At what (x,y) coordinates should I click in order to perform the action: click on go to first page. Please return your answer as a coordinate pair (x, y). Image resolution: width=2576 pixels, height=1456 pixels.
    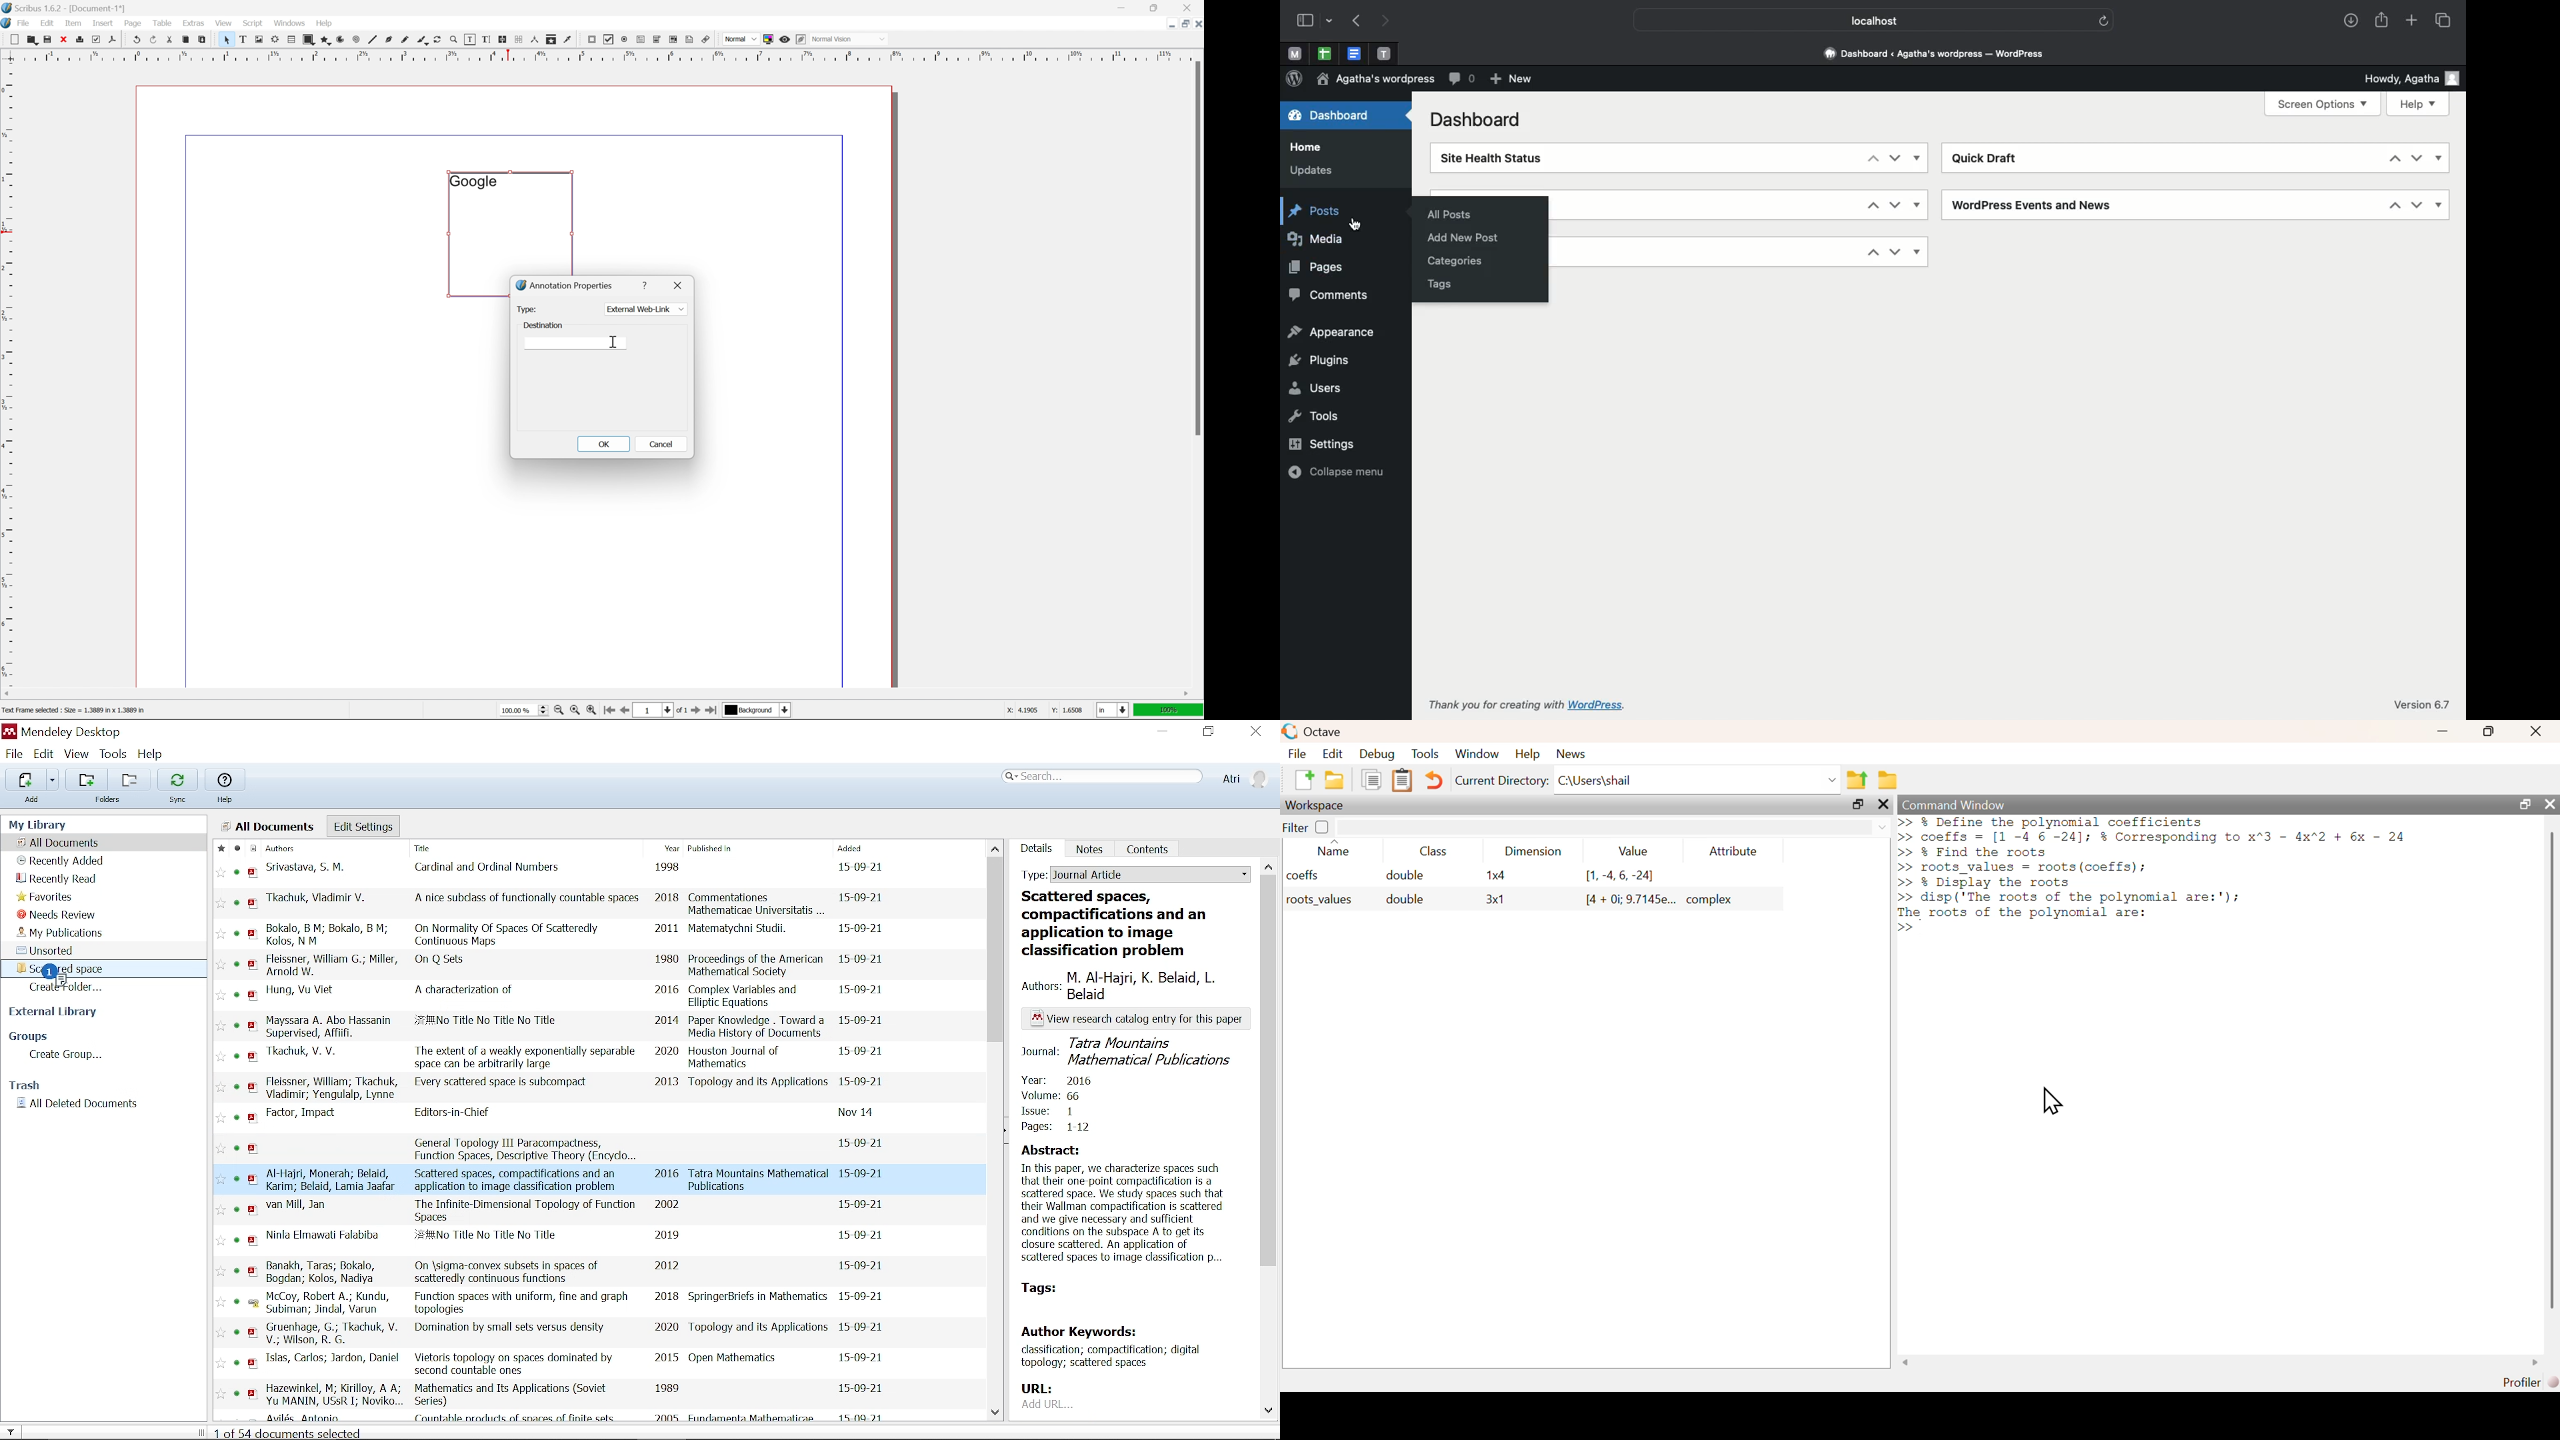
    Looking at the image, I should click on (608, 710).